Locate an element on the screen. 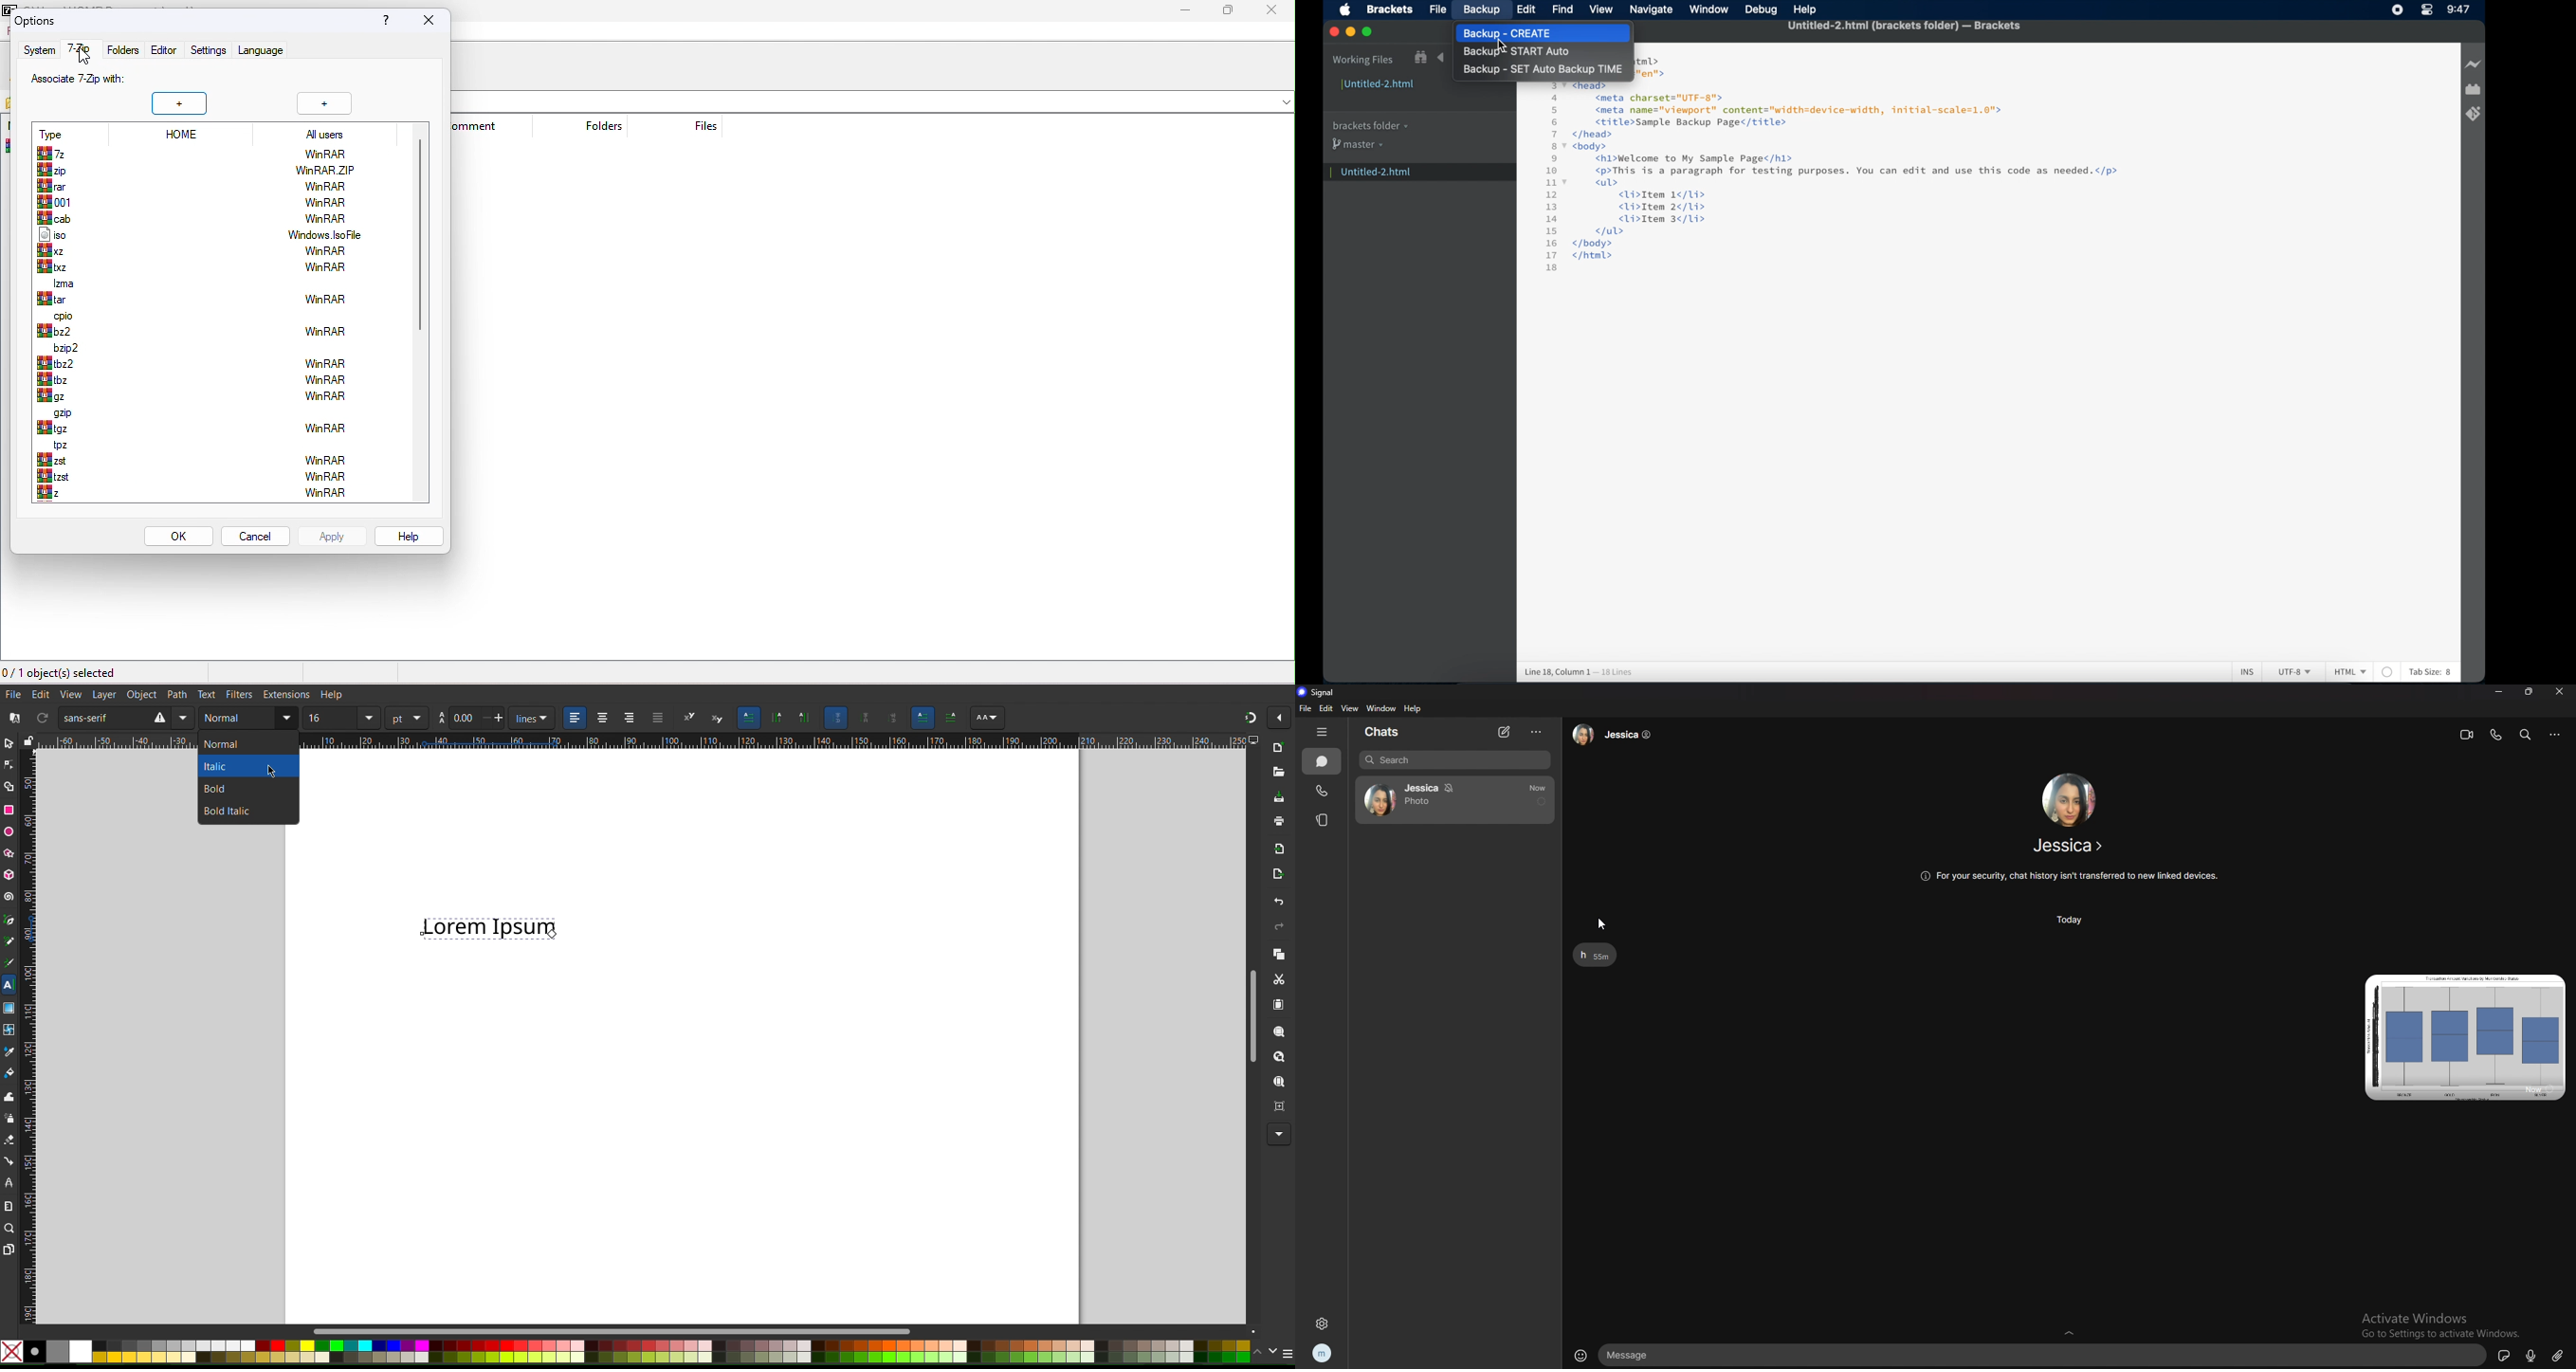  apple icon is located at coordinates (1345, 10).